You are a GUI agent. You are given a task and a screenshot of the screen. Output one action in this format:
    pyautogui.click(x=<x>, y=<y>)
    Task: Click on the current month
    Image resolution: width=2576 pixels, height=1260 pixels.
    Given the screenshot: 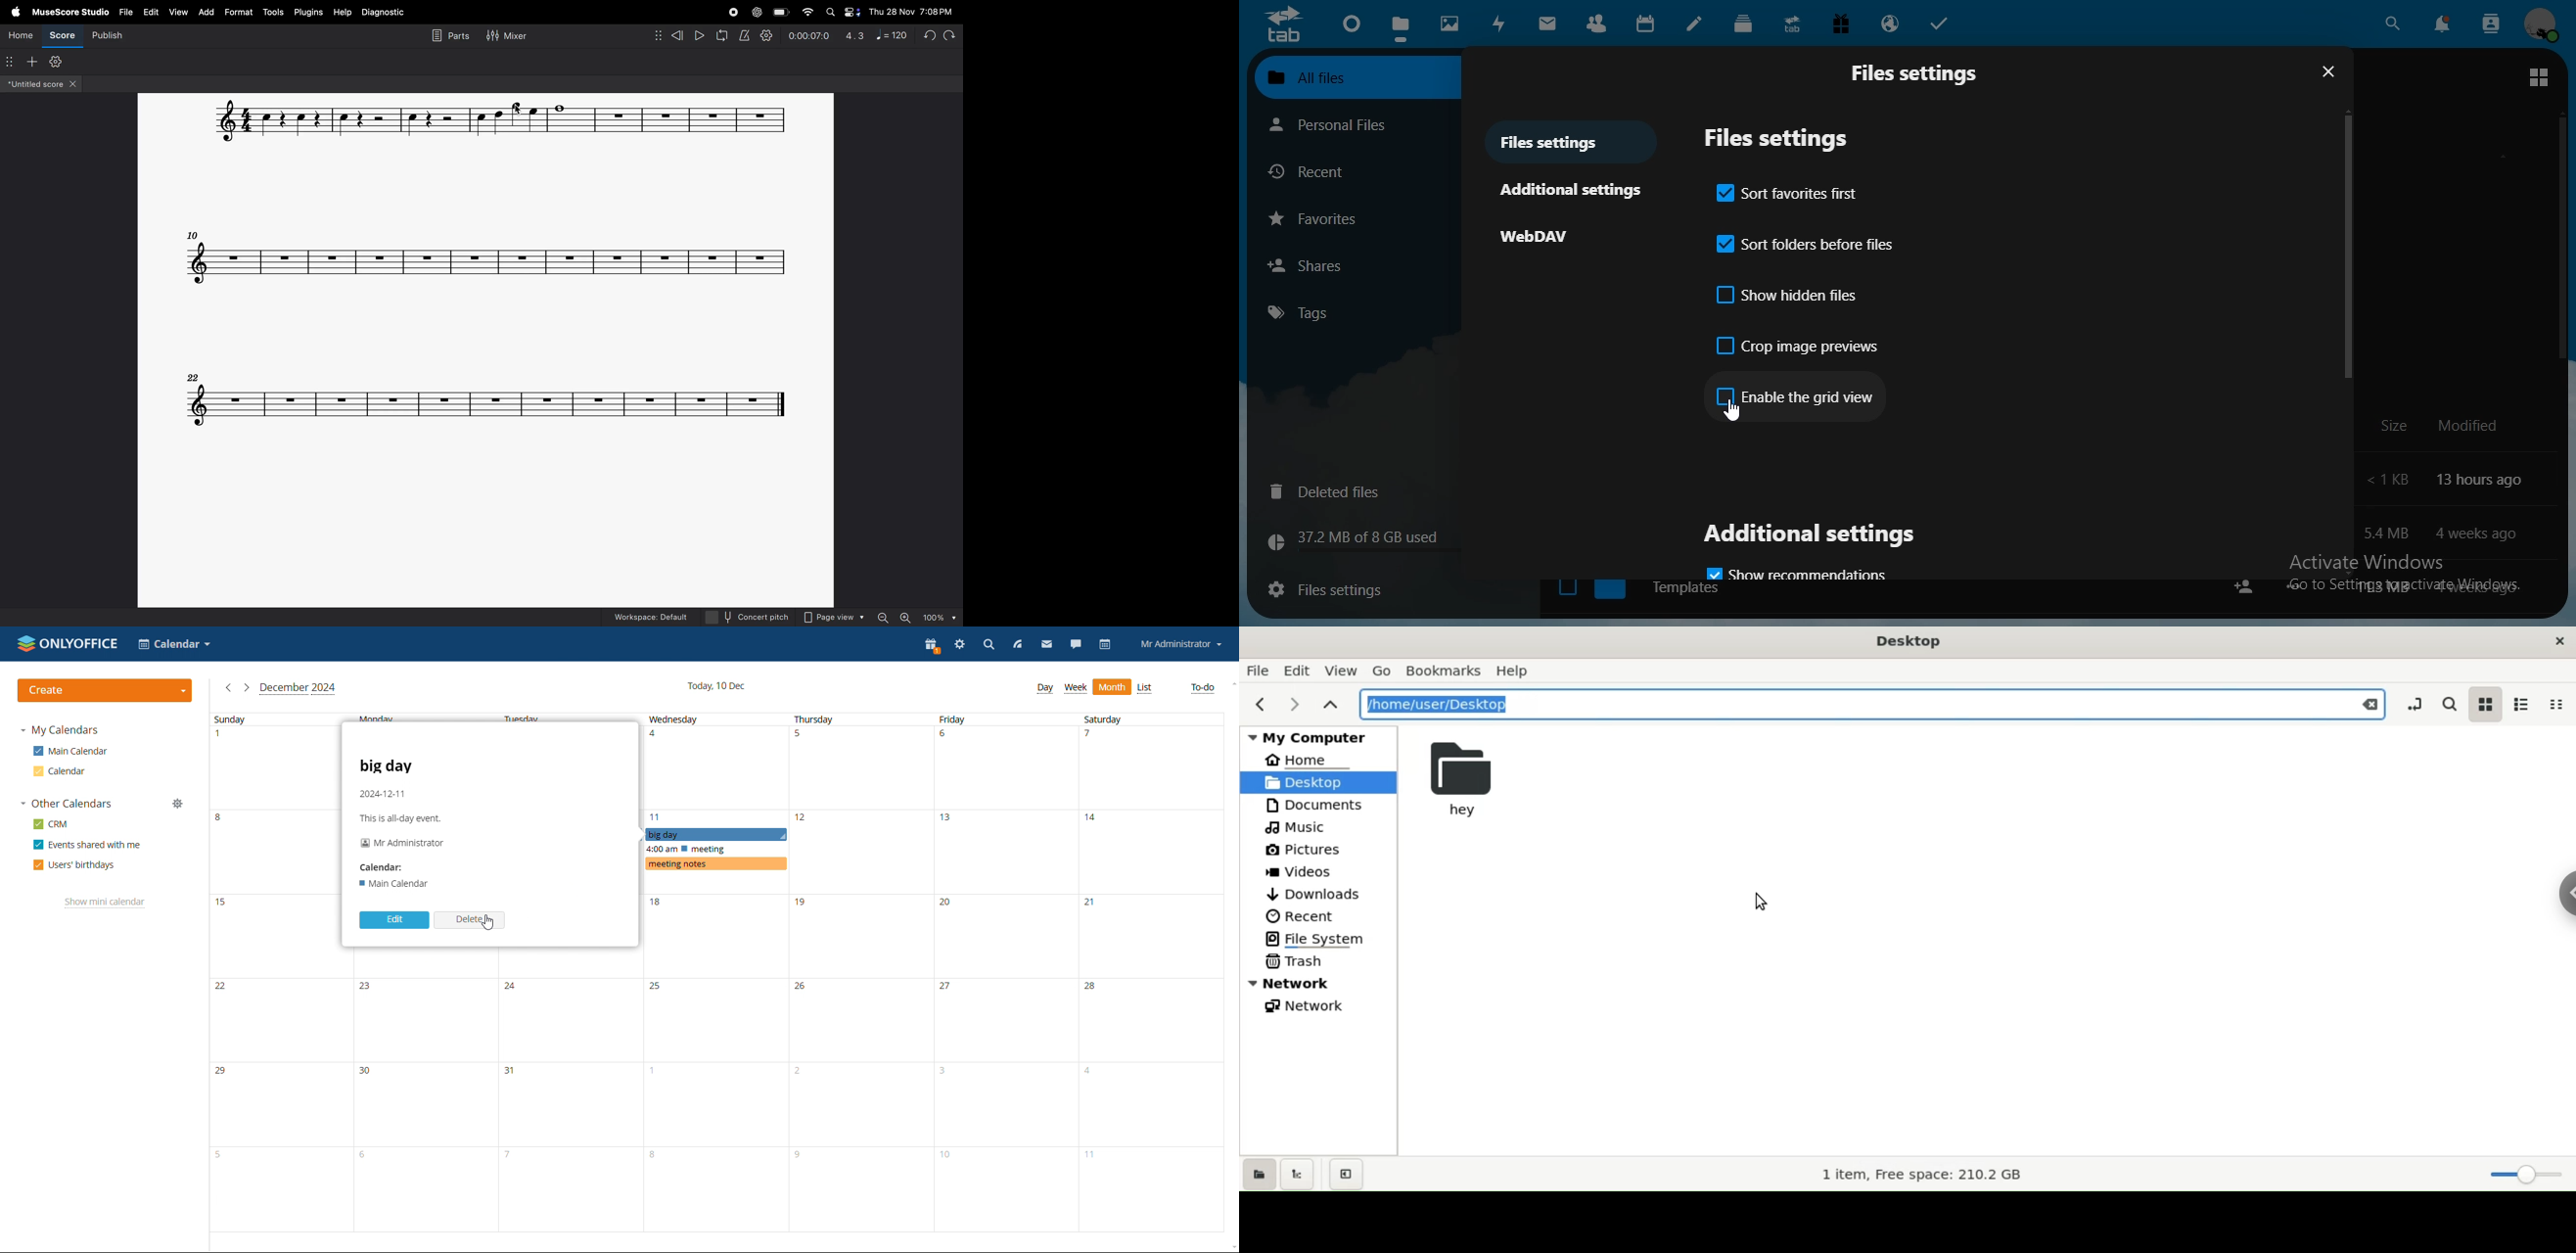 What is the action you would take?
    pyautogui.click(x=298, y=689)
    